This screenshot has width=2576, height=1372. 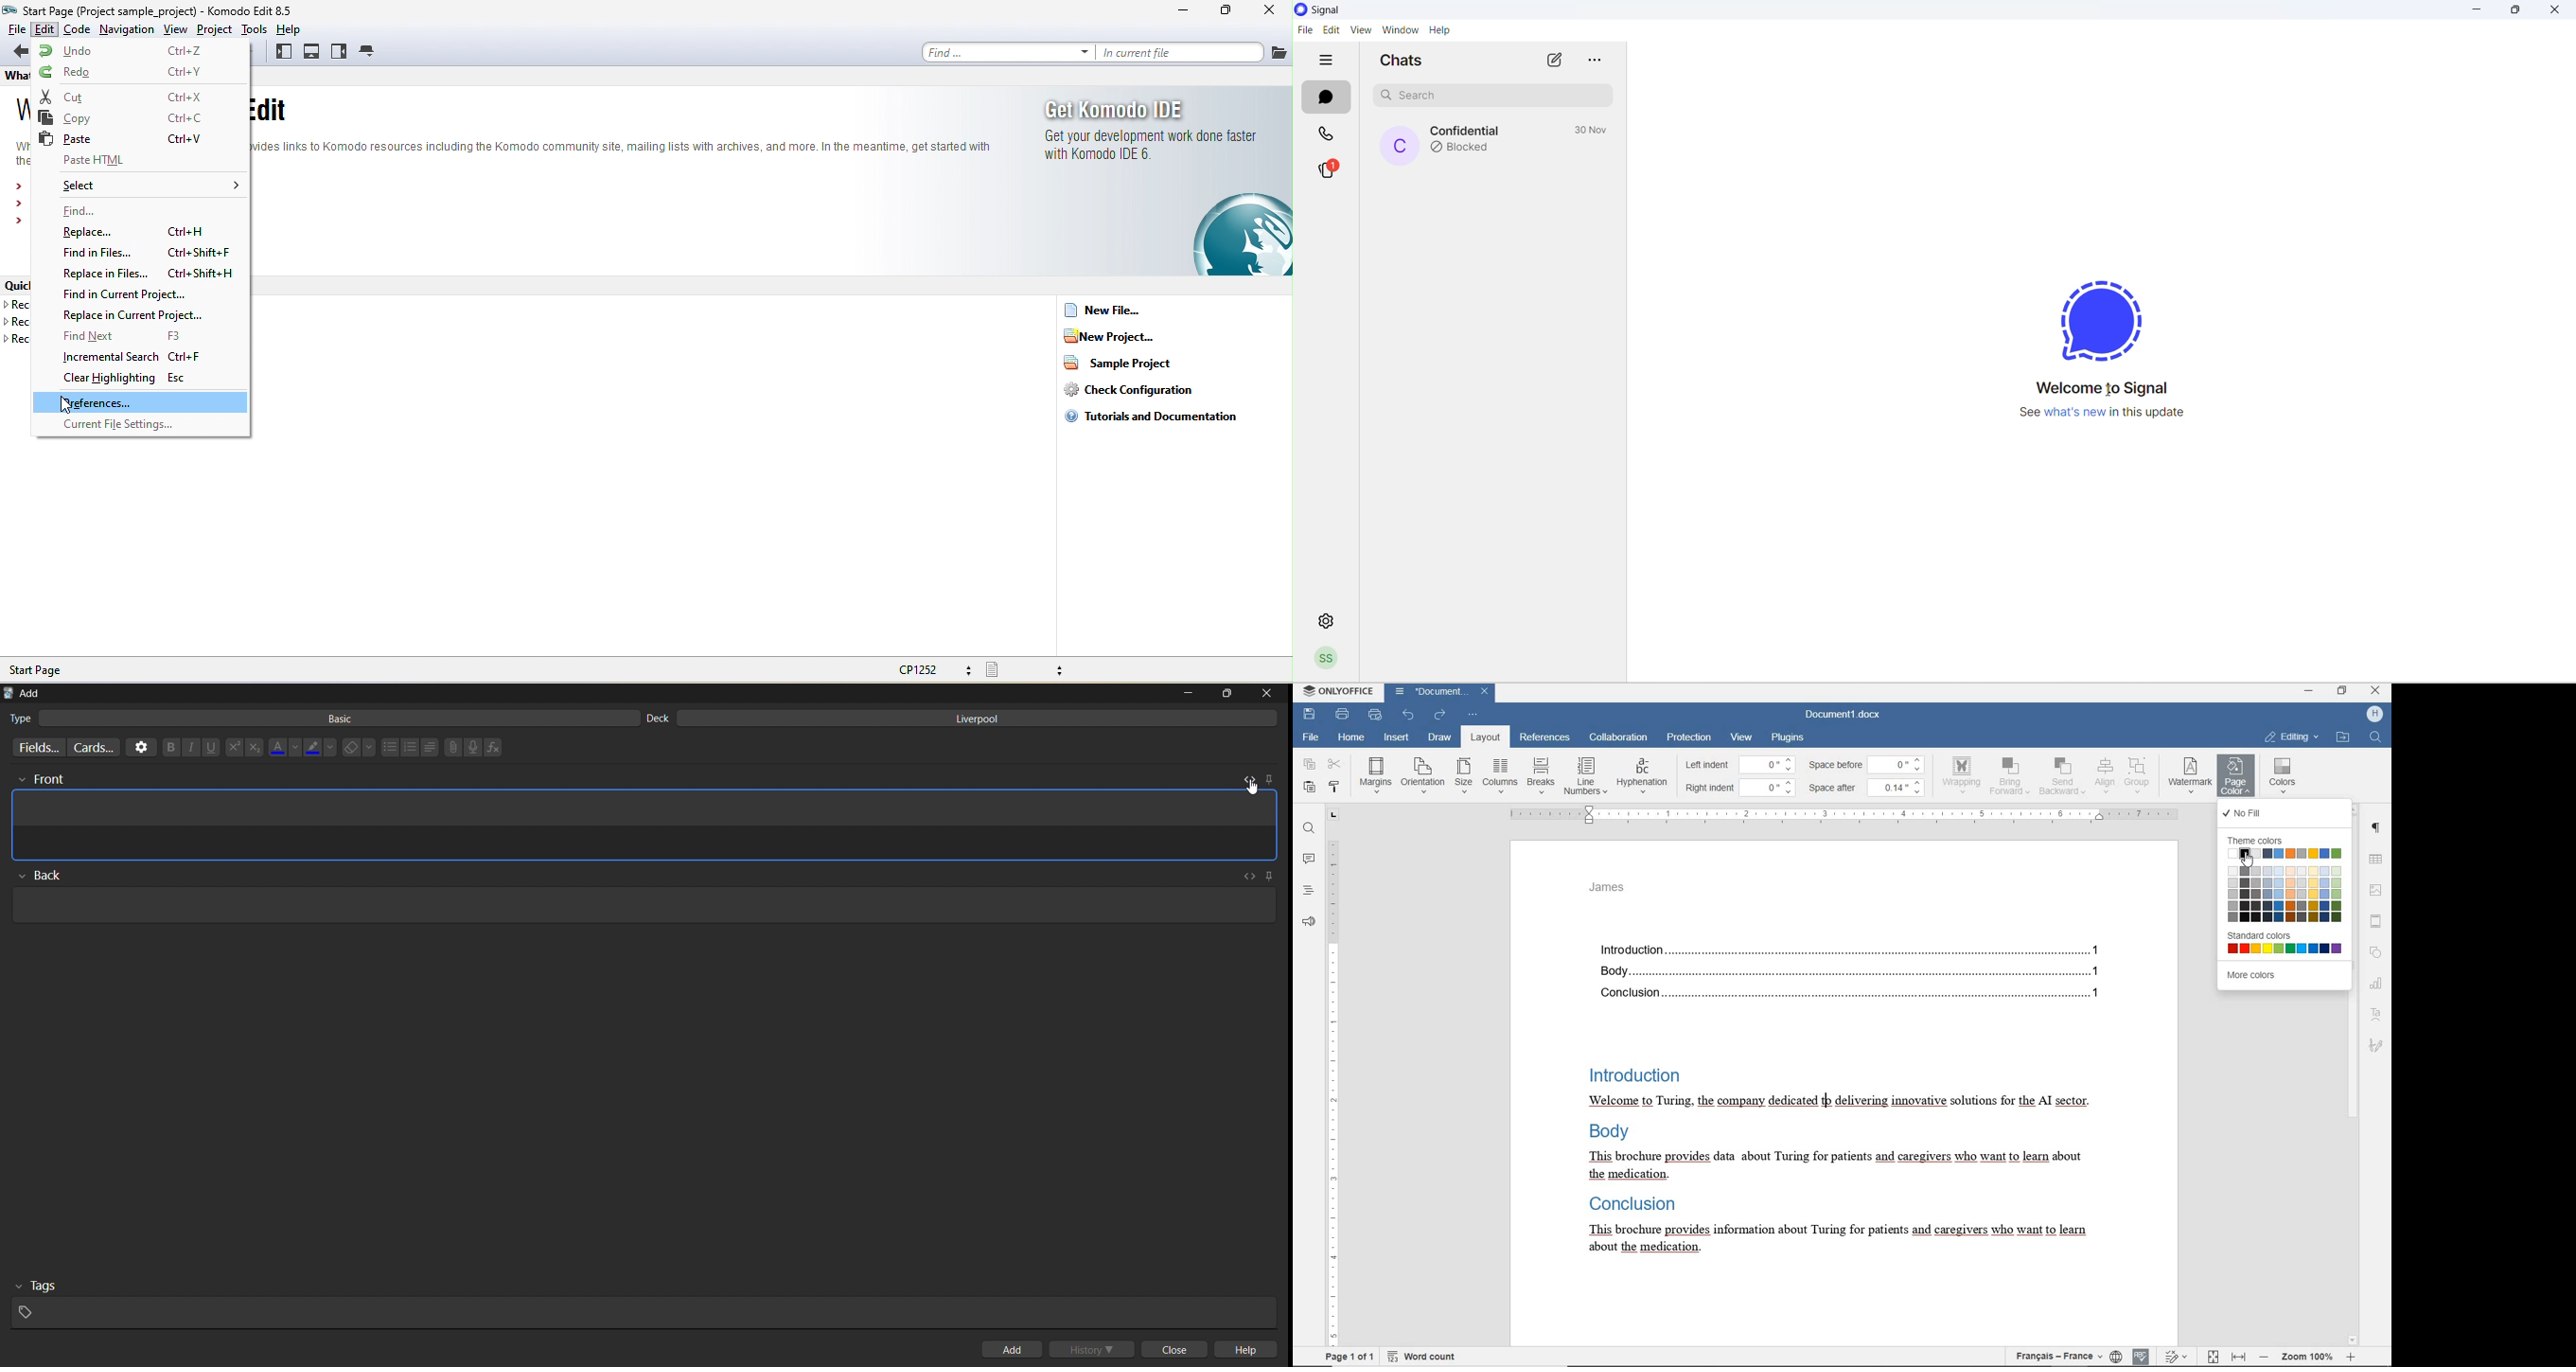 I want to click on wrapping, so click(x=1963, y=776).